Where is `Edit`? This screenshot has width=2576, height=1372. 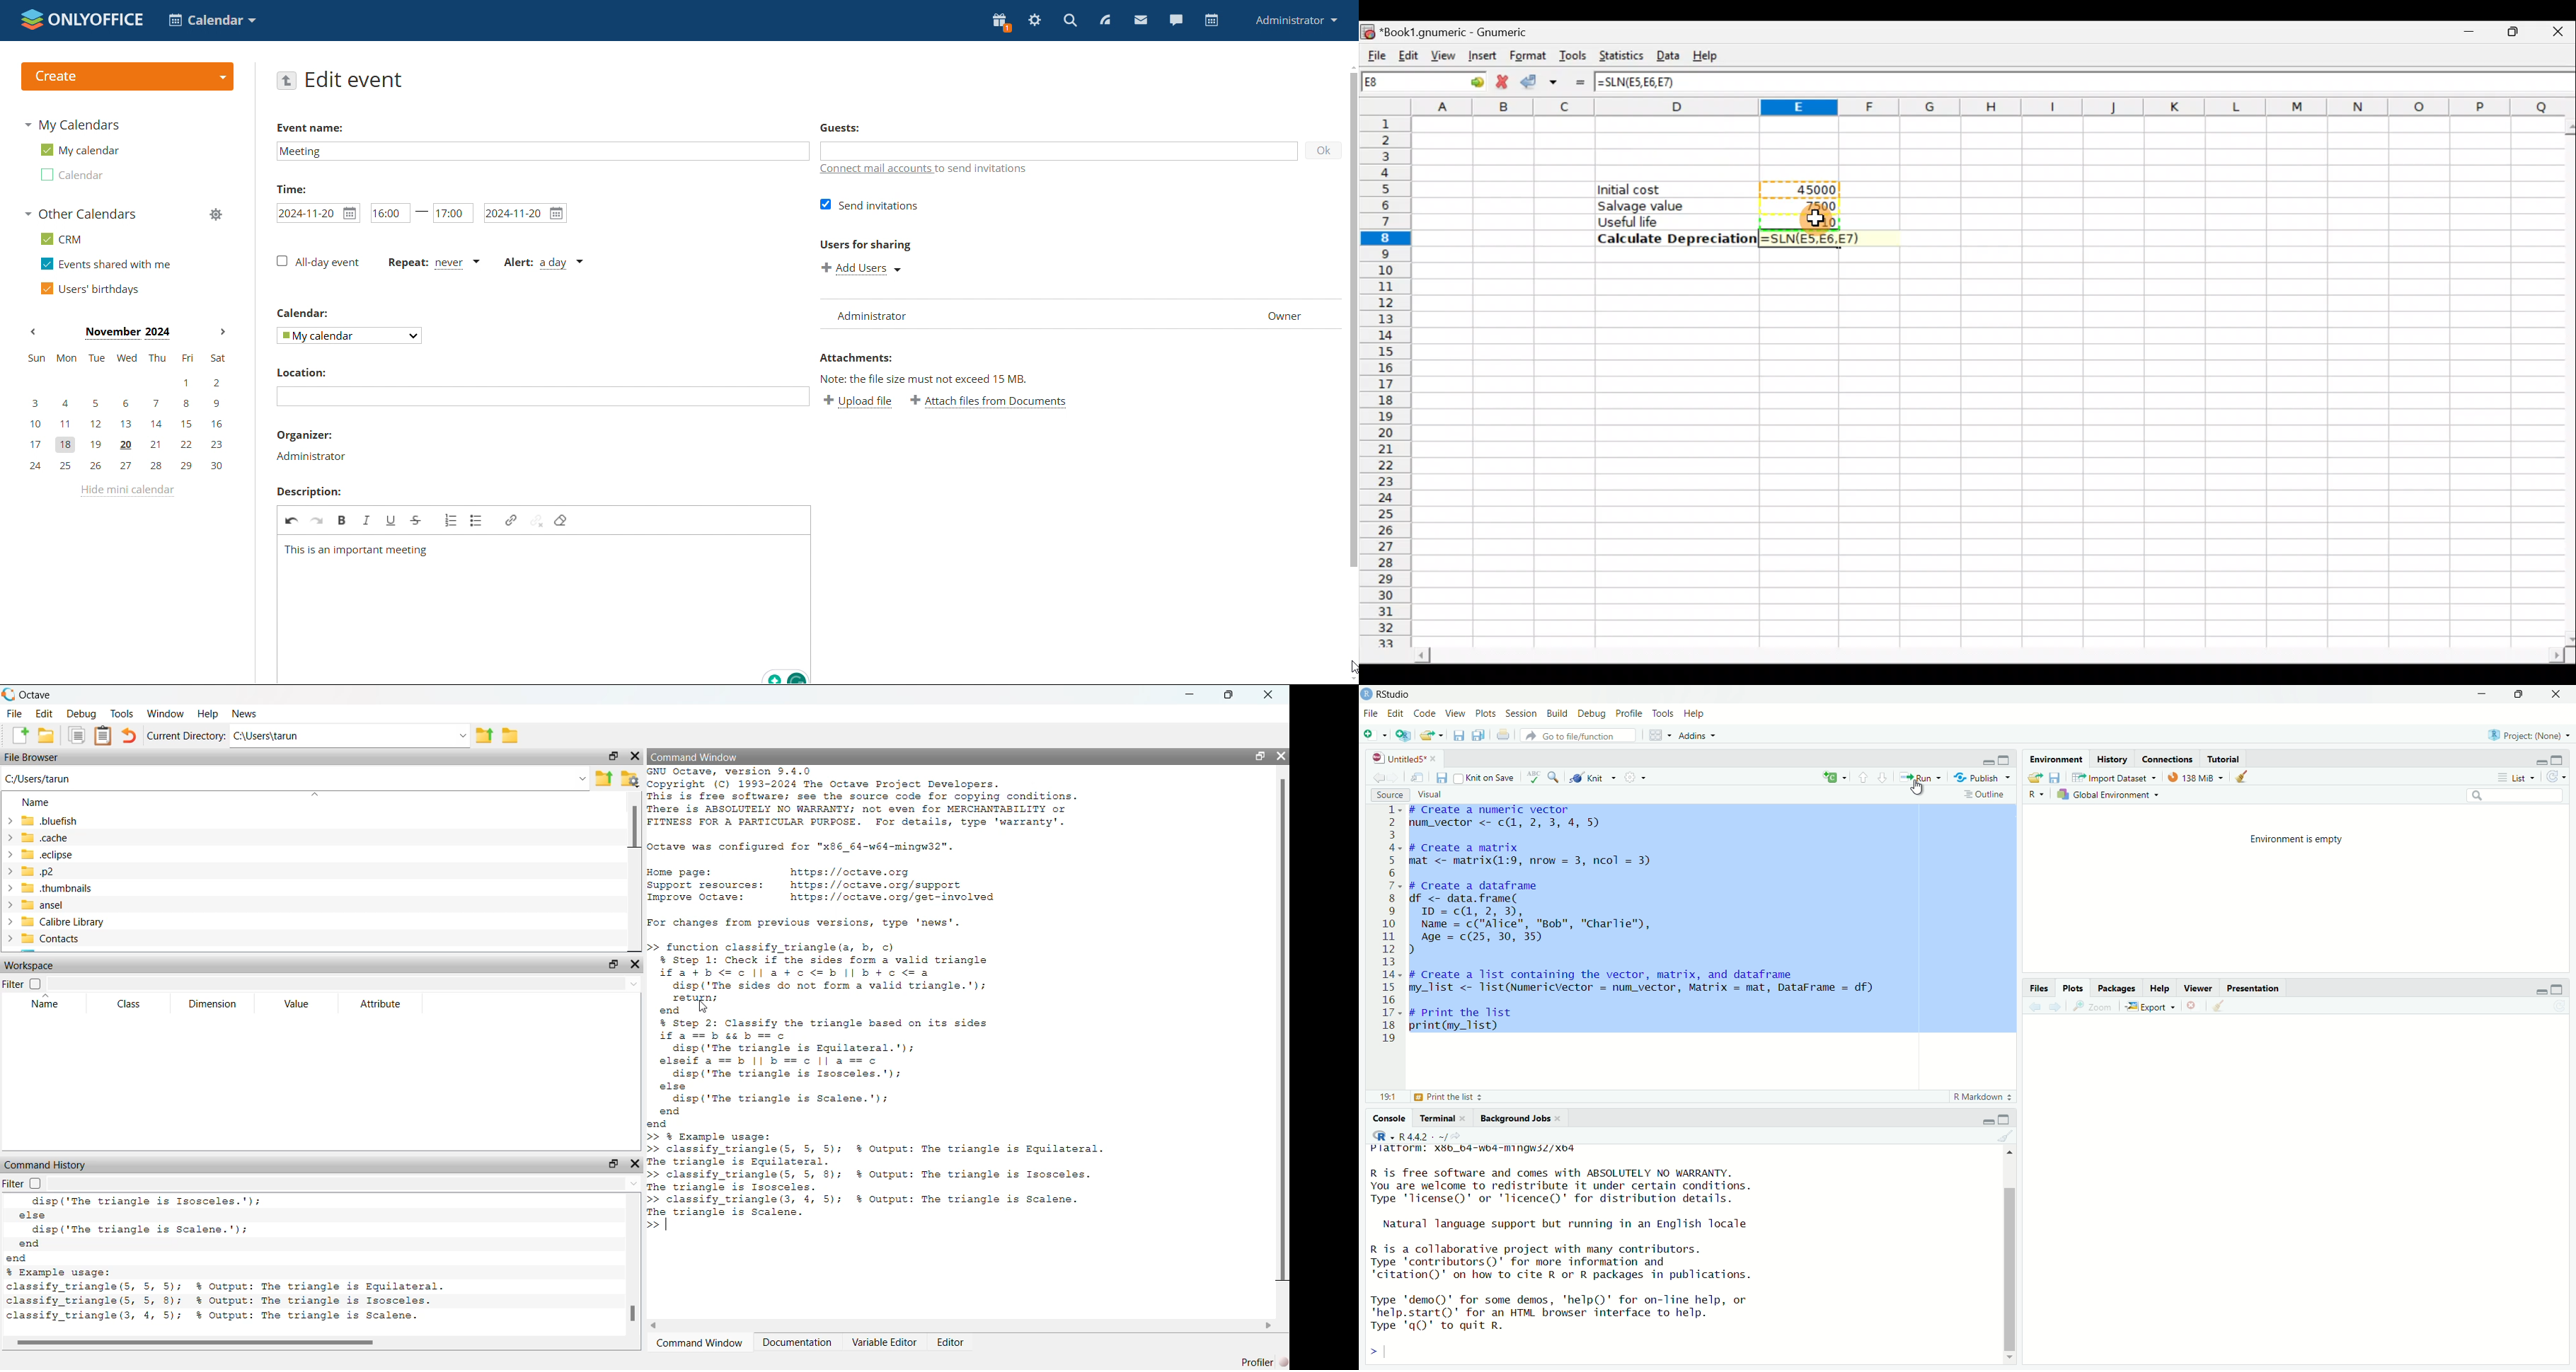 Edit is located at coordinates (1396, 714).